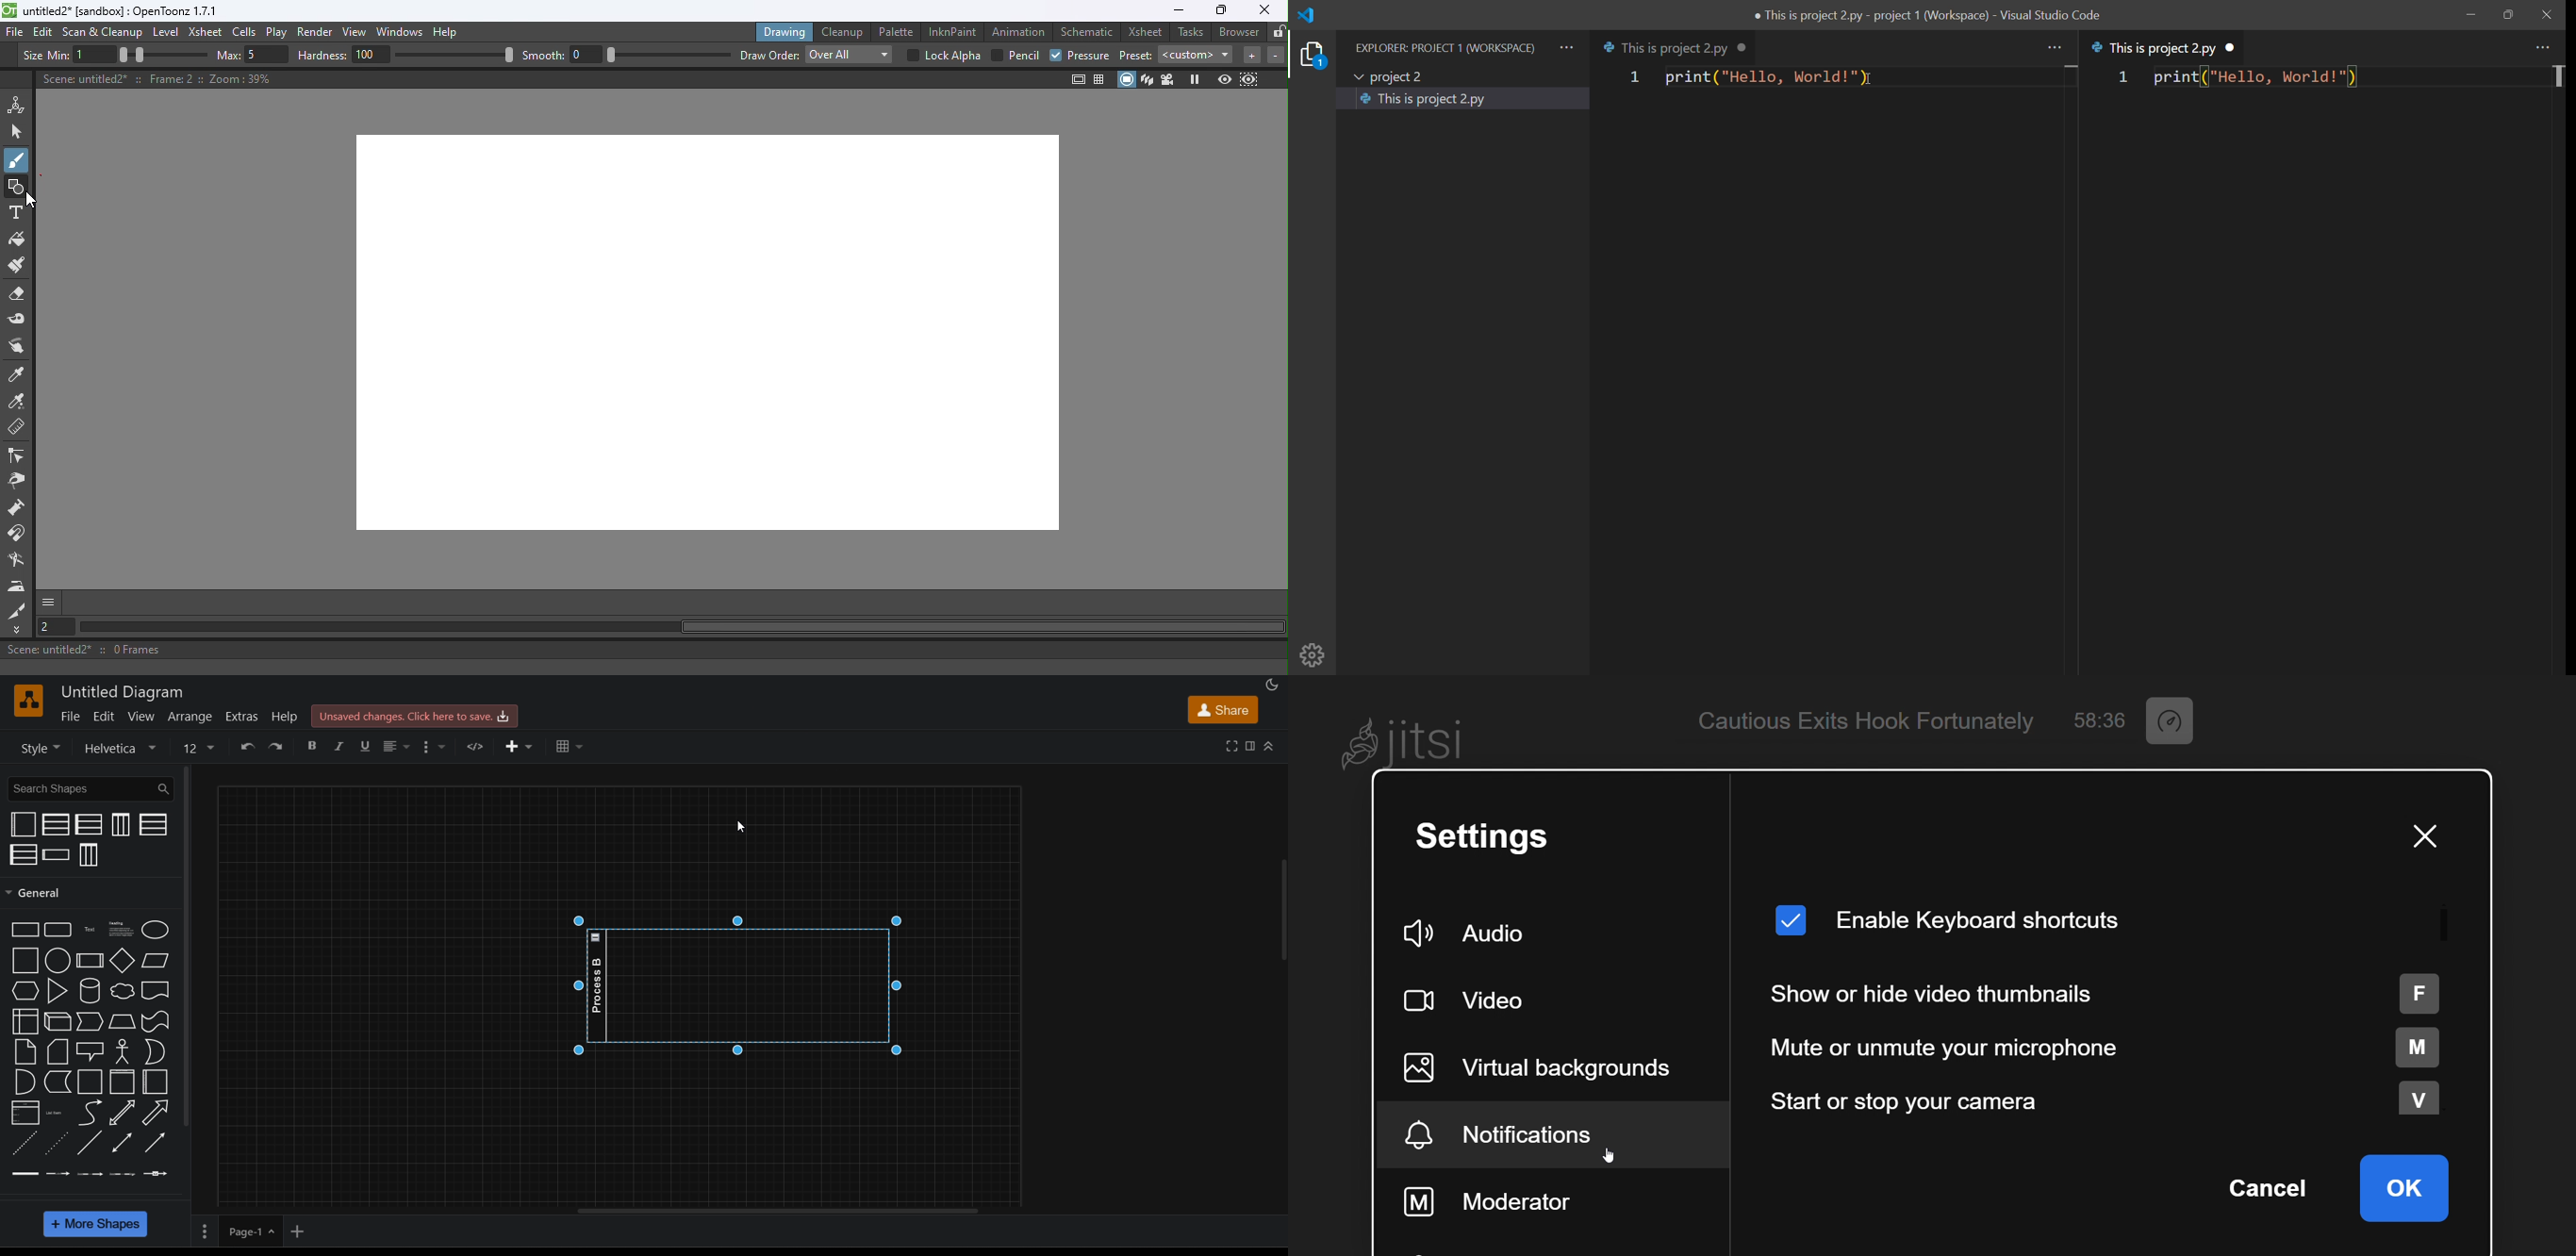  What do you see at coordinates (103, 34) in the screenshot?
I see `Scan & Cleanup` at bounding box center [103, 34].